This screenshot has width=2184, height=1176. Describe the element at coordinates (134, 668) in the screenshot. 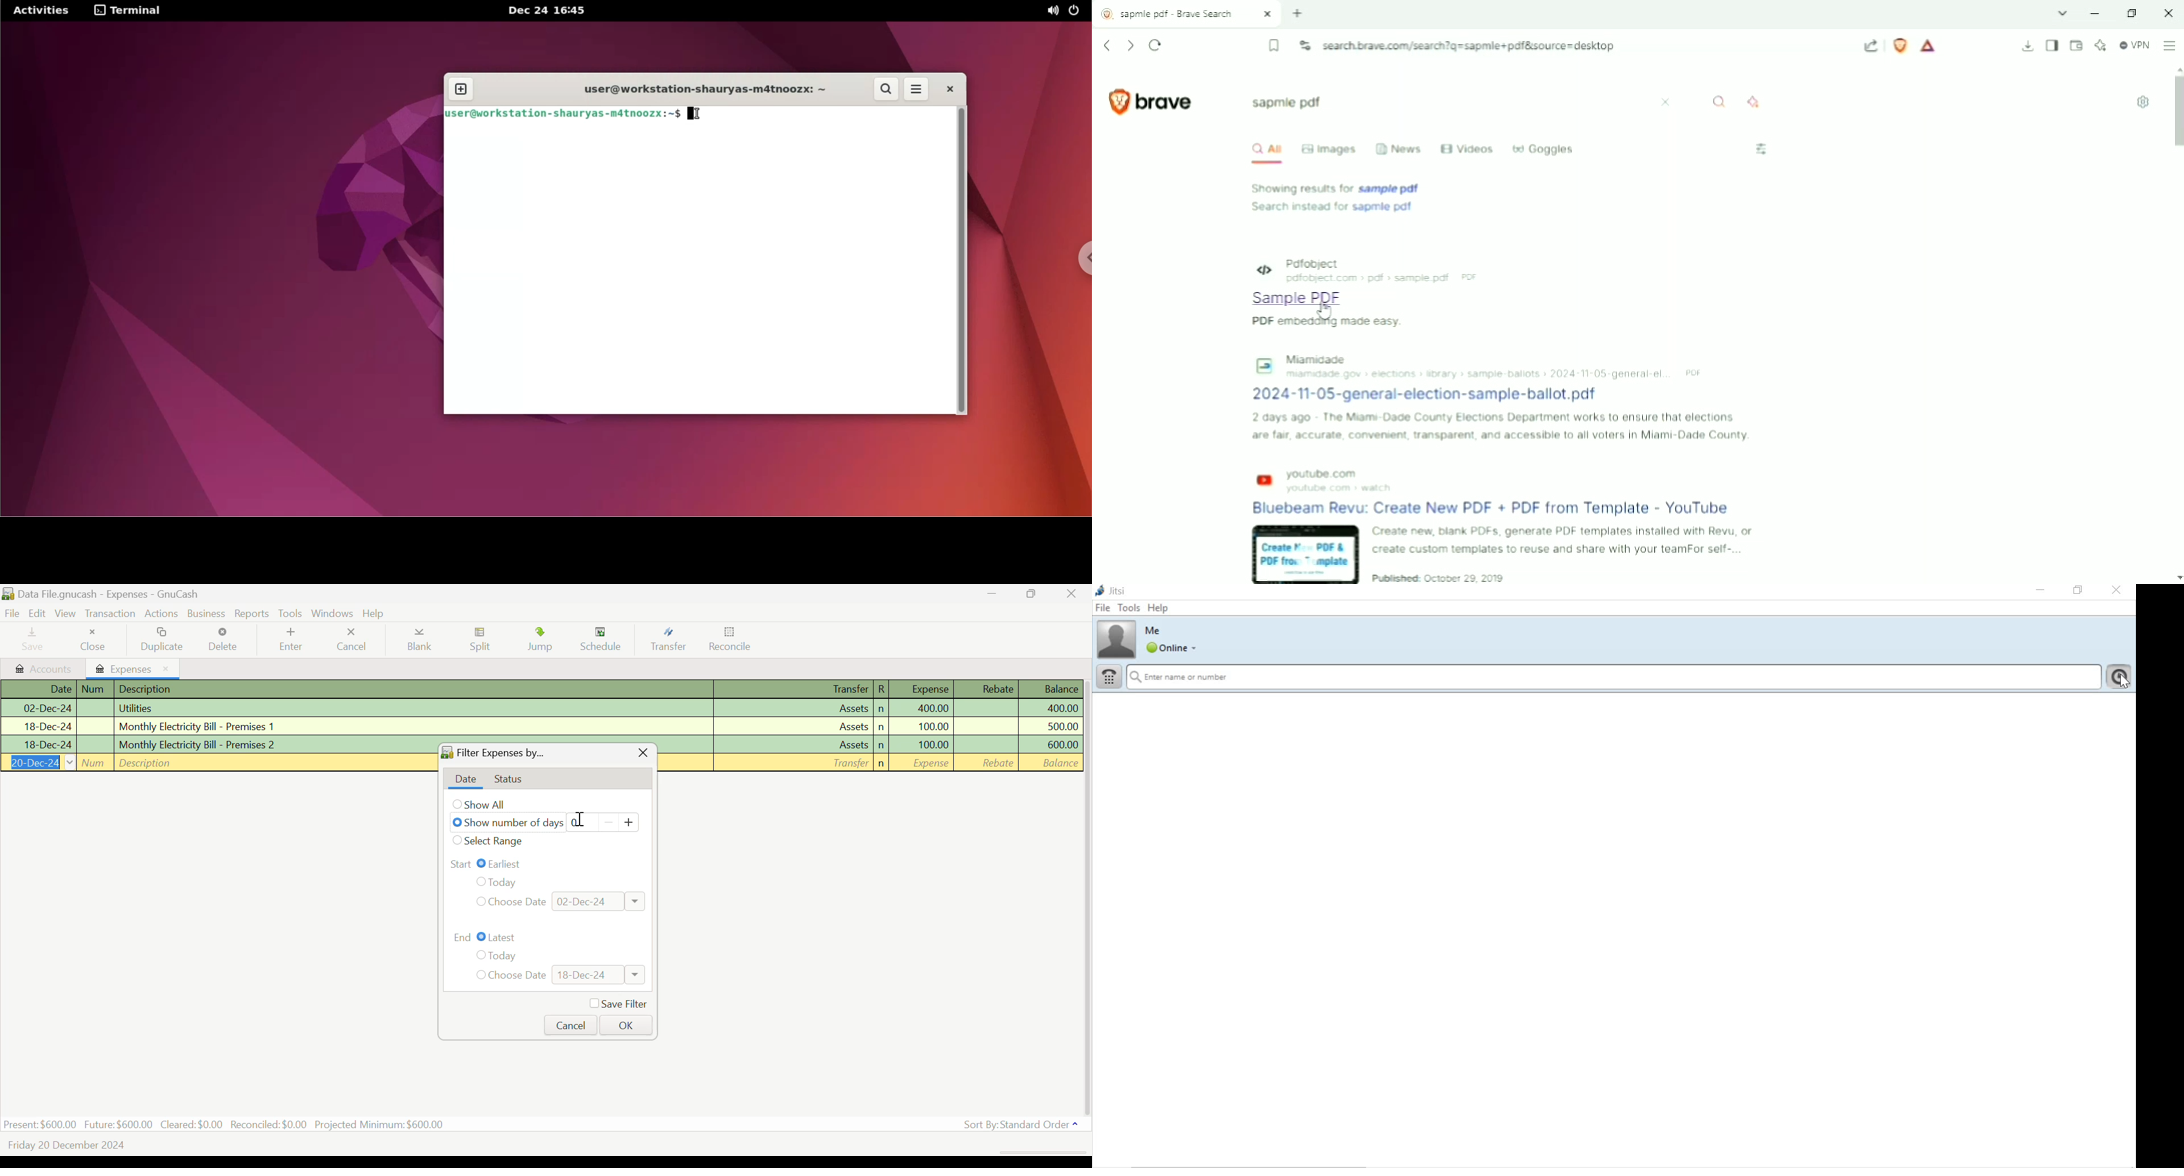

I see `Expenses Tab Open` at that location.